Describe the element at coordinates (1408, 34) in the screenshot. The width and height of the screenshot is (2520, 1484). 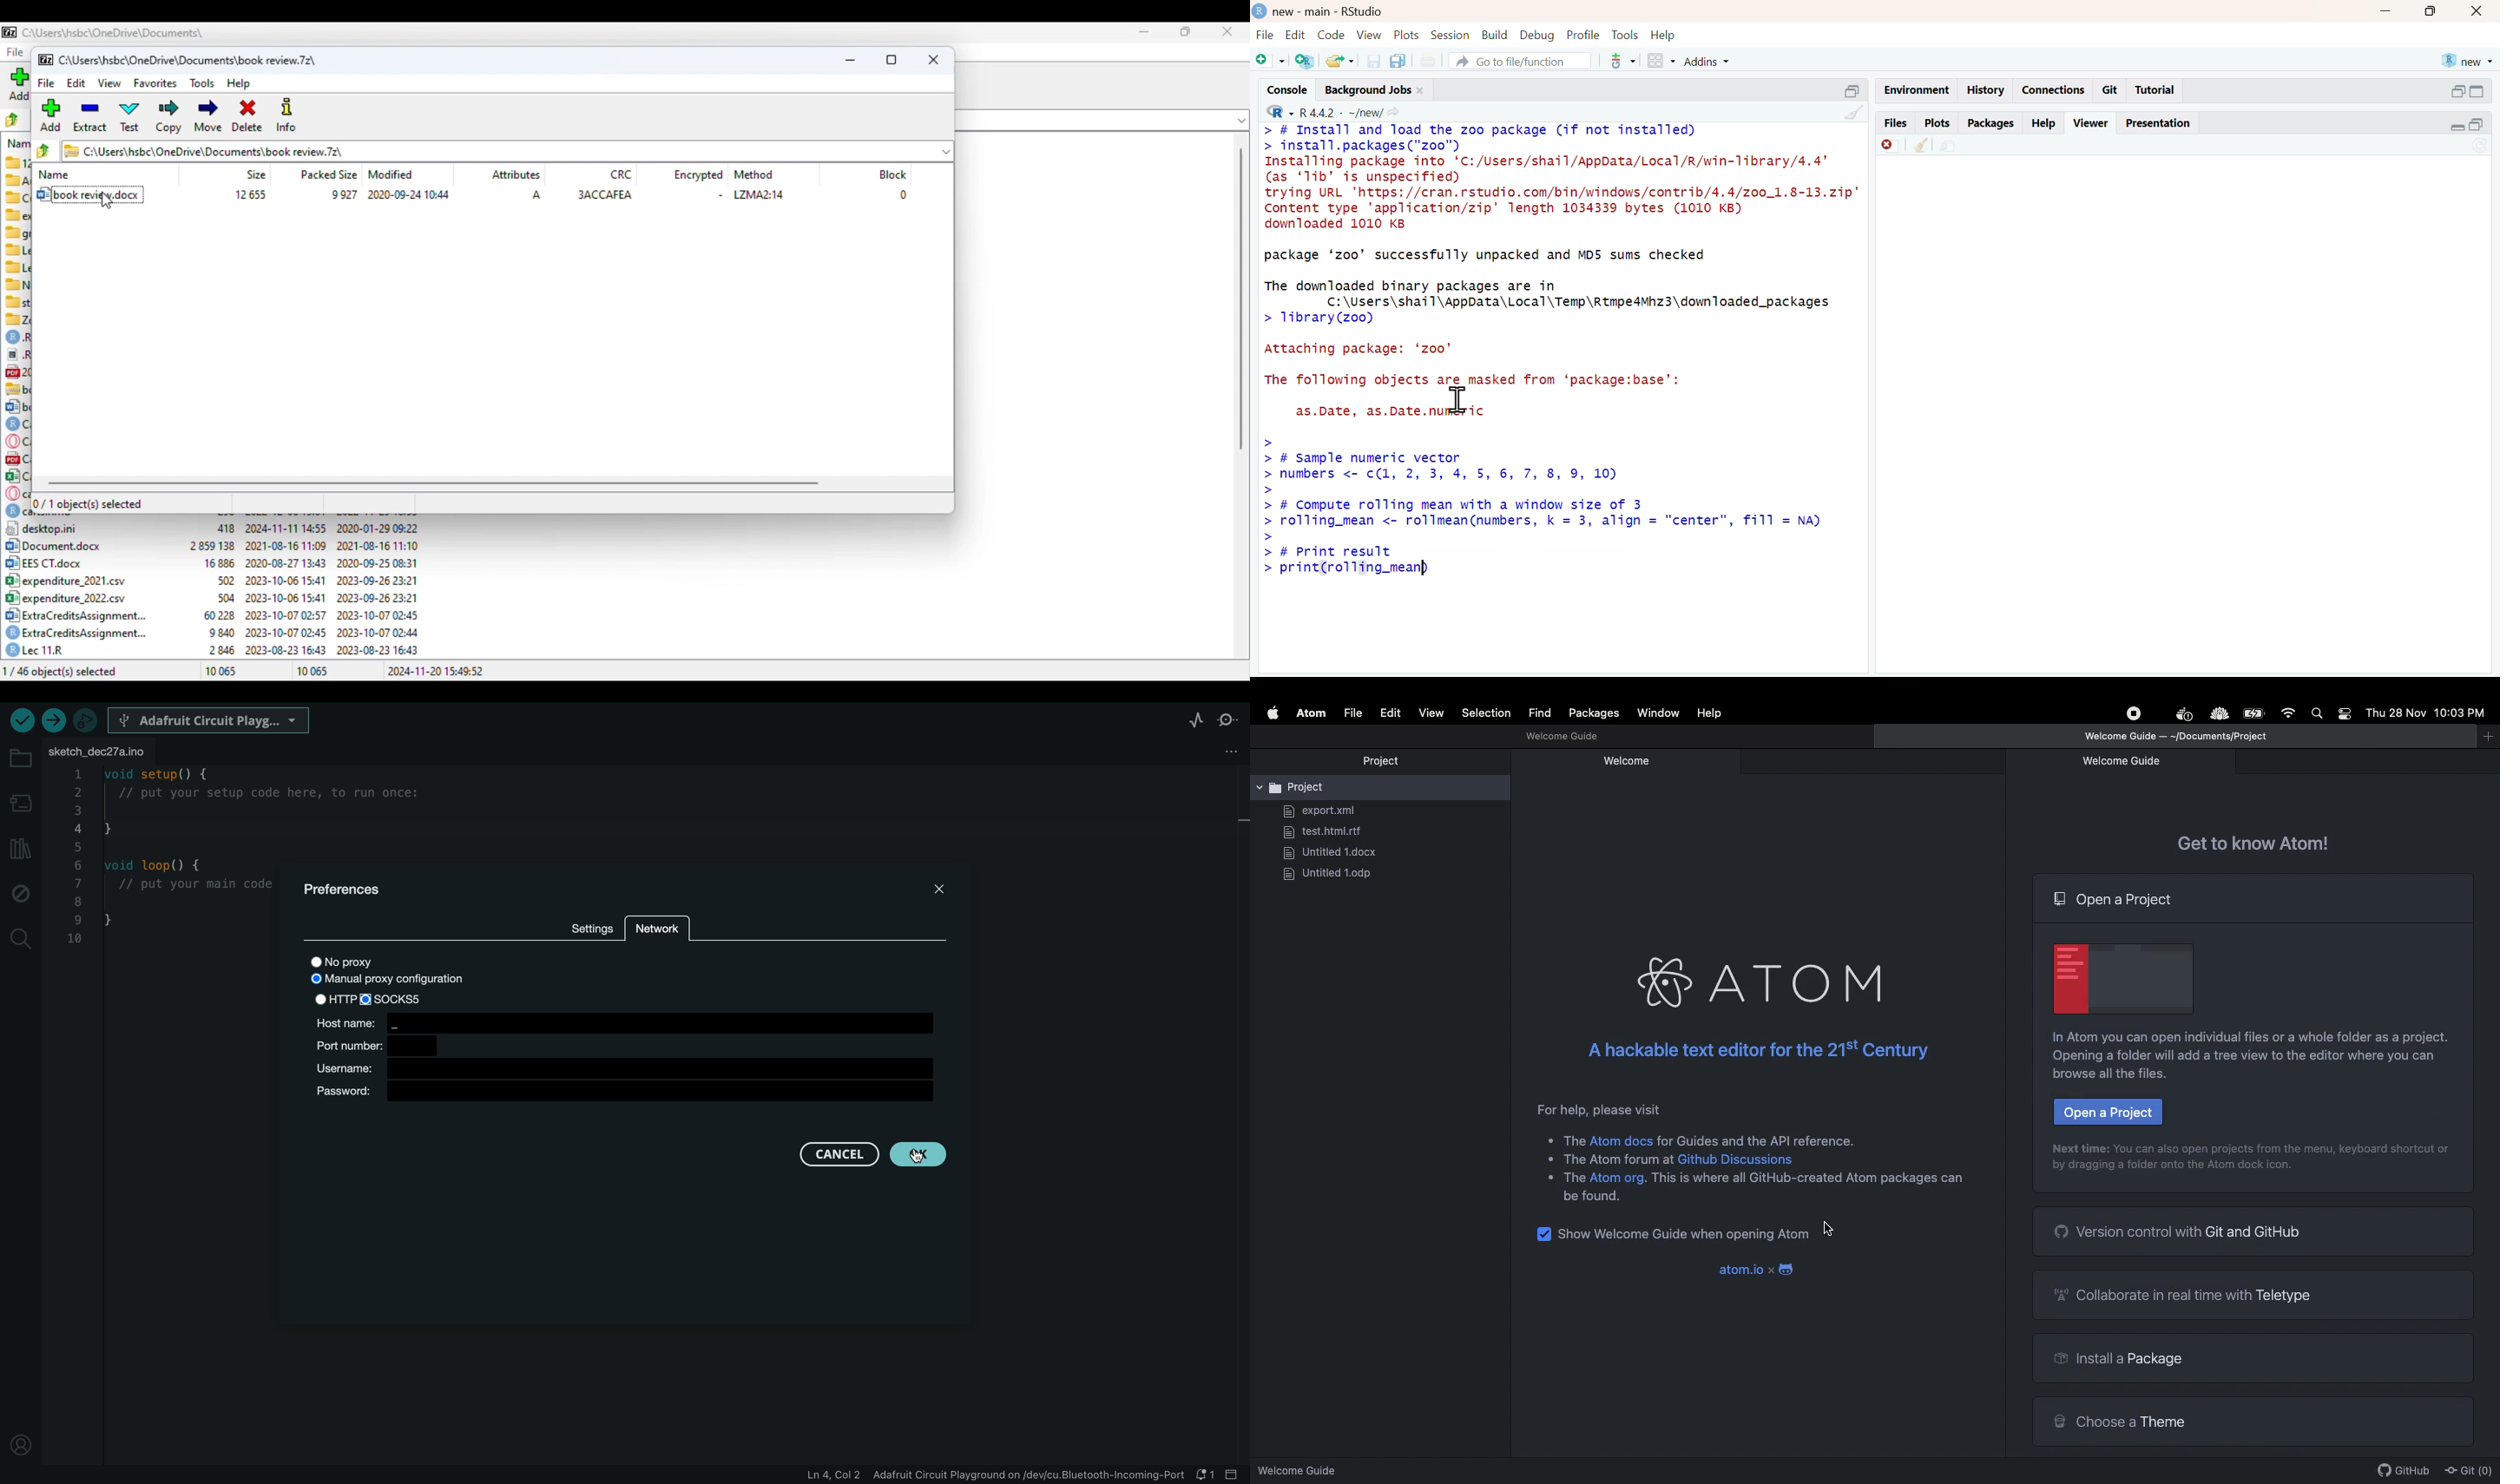
I see `plots` at that location.